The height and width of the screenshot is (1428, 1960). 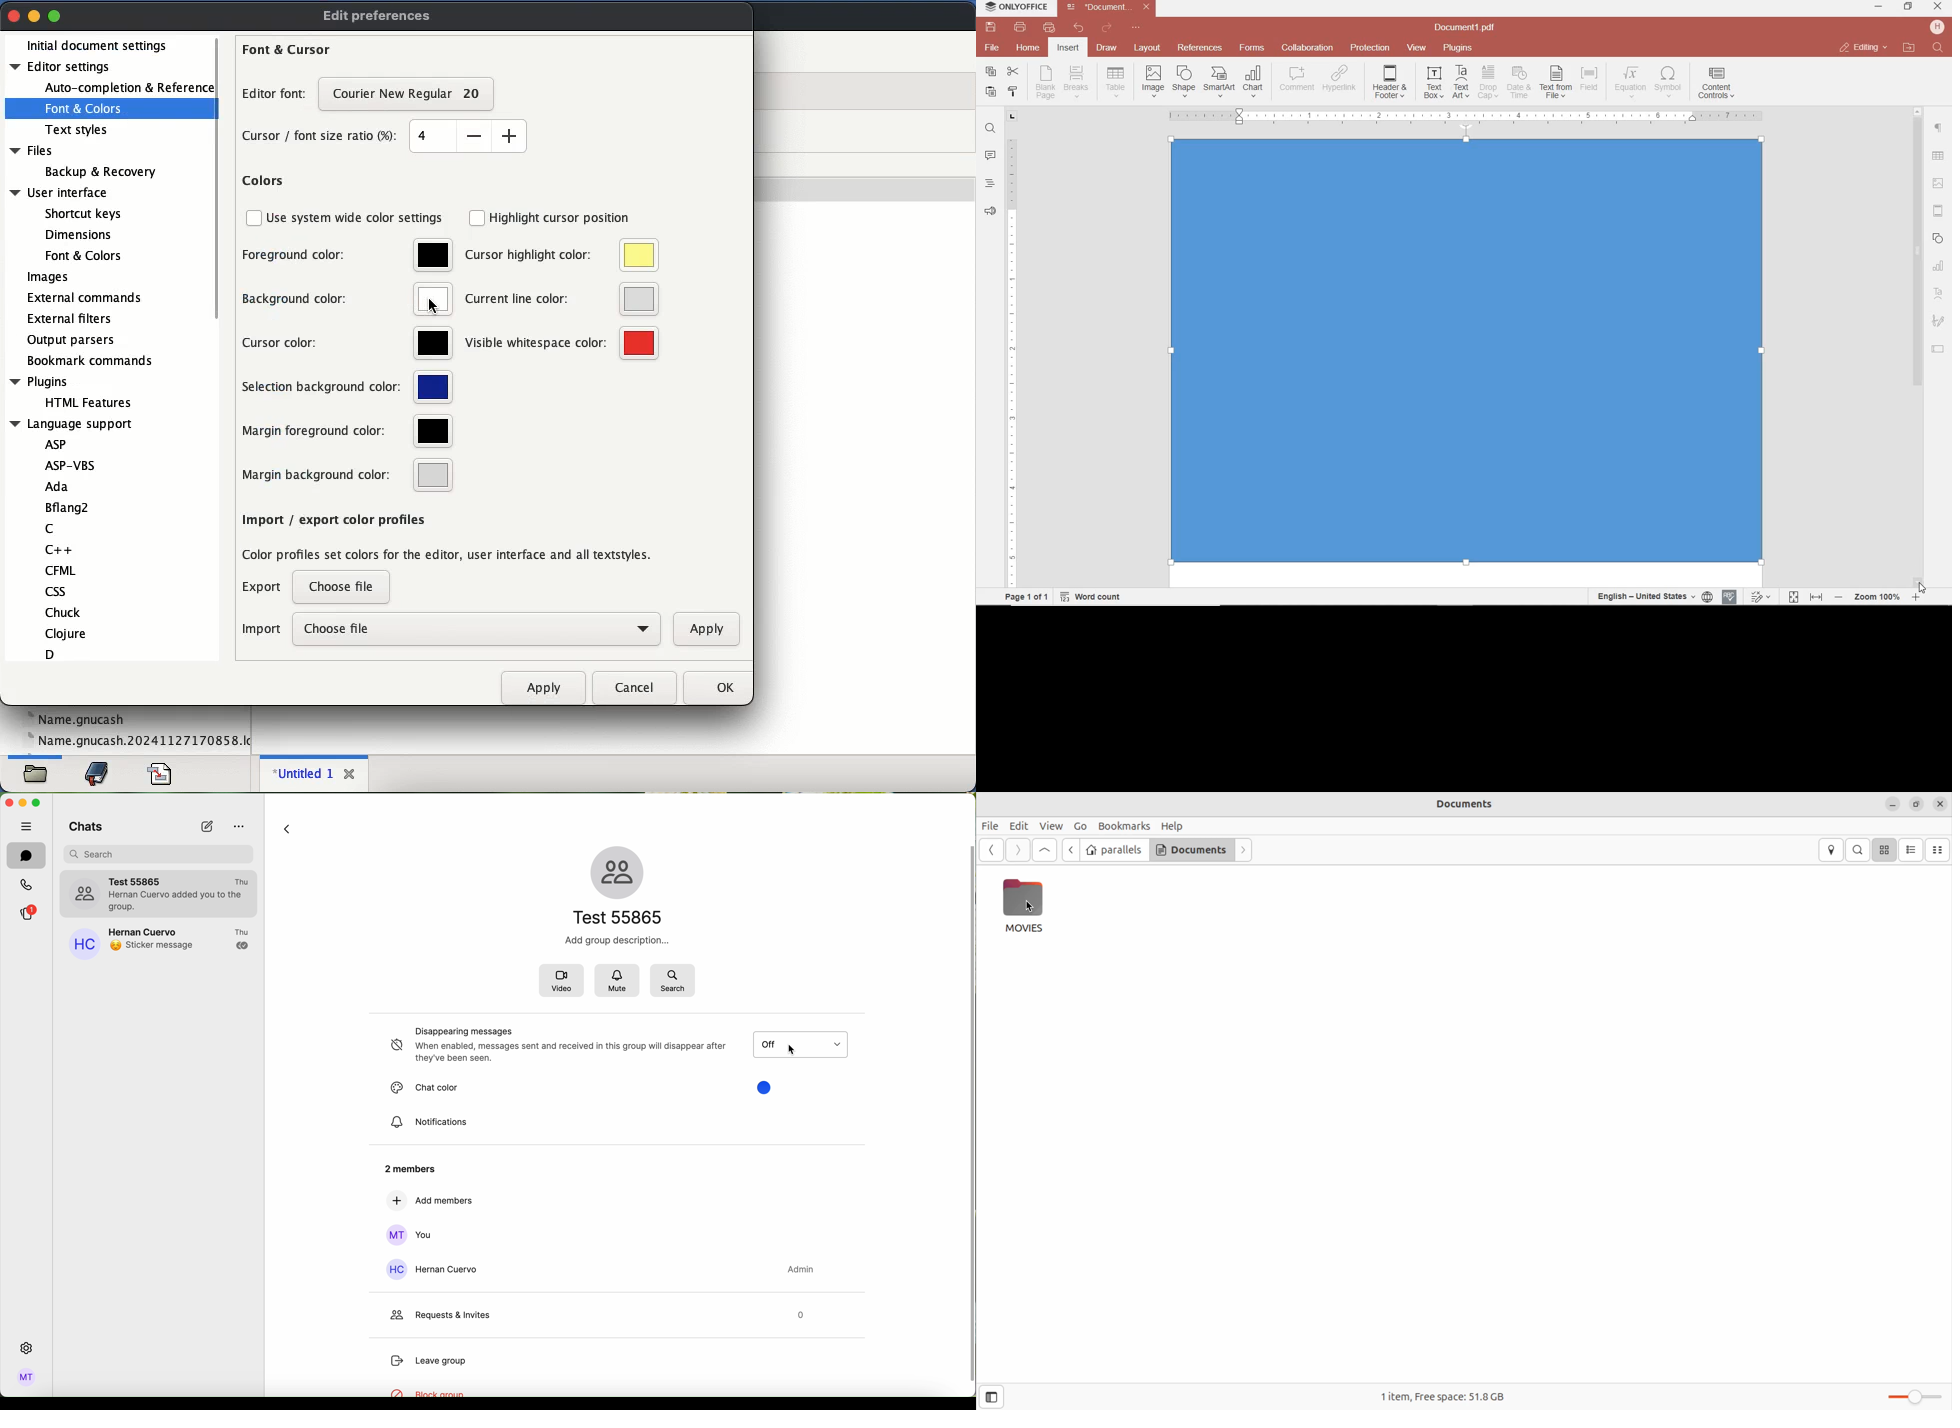 I want to click on cursor, so click(x=792, y=1052).